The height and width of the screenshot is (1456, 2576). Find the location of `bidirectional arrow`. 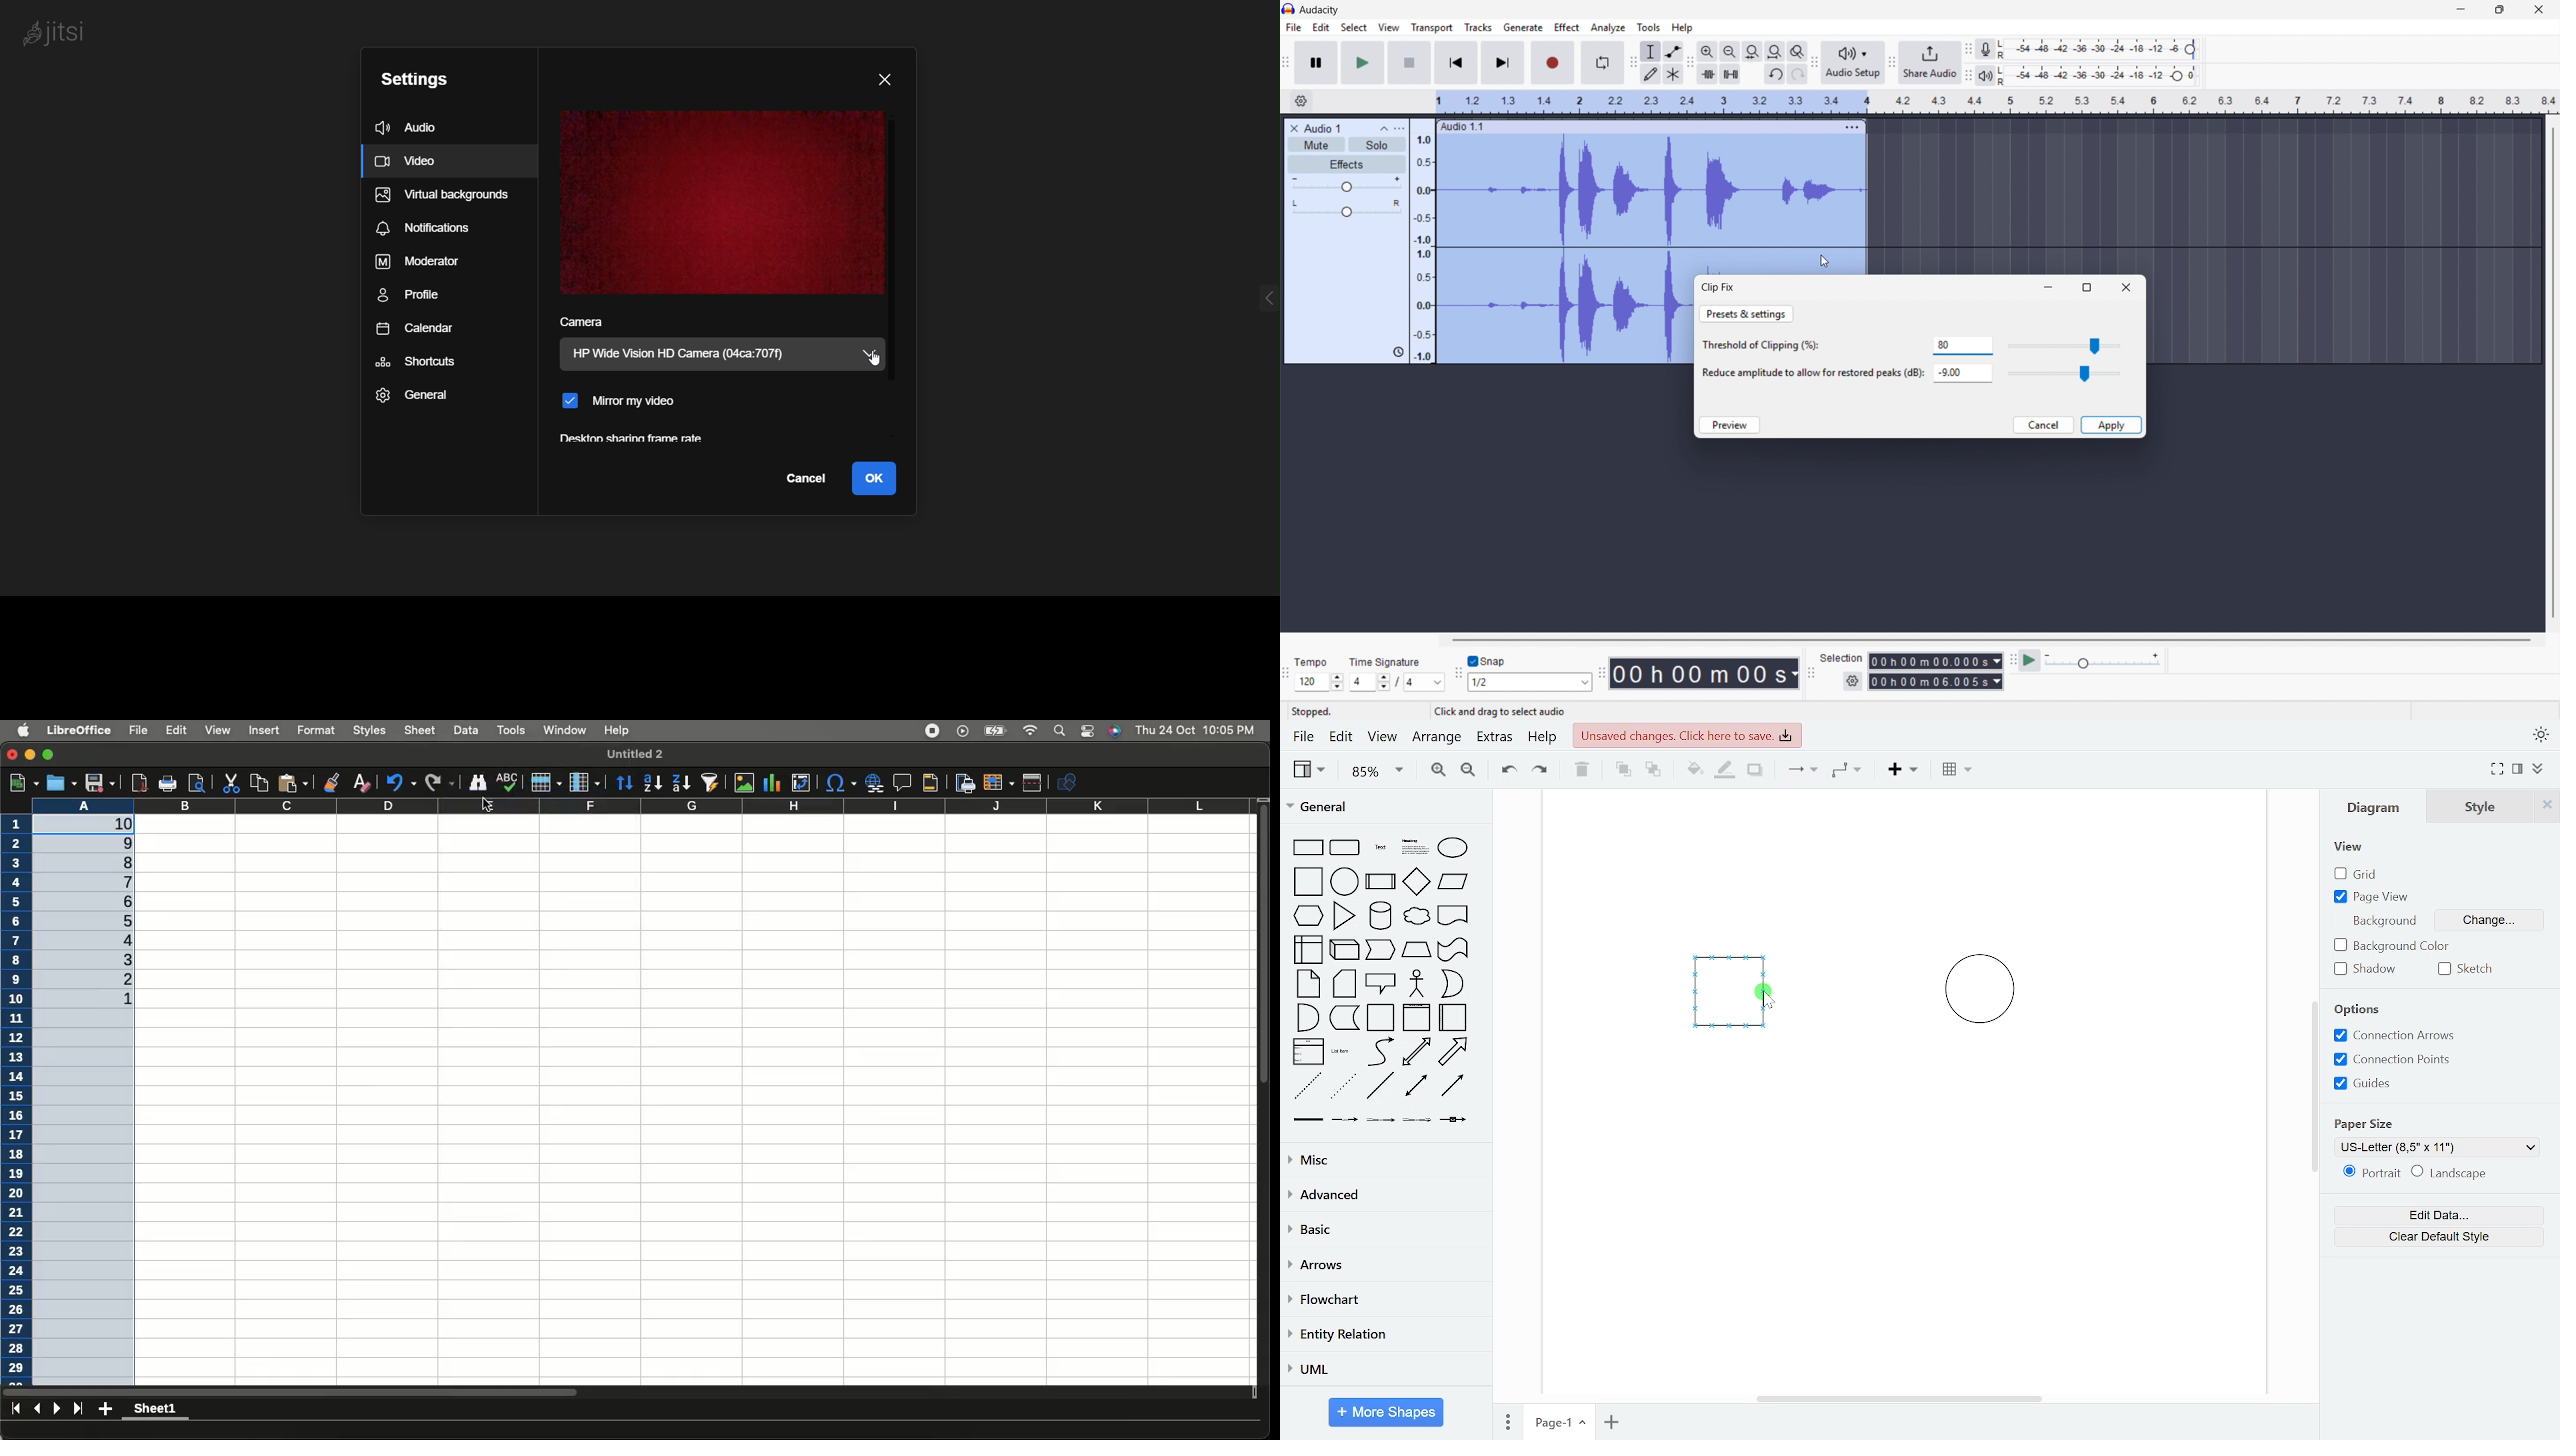

bidirectional arrow is located at coordinates (1416, 1052).